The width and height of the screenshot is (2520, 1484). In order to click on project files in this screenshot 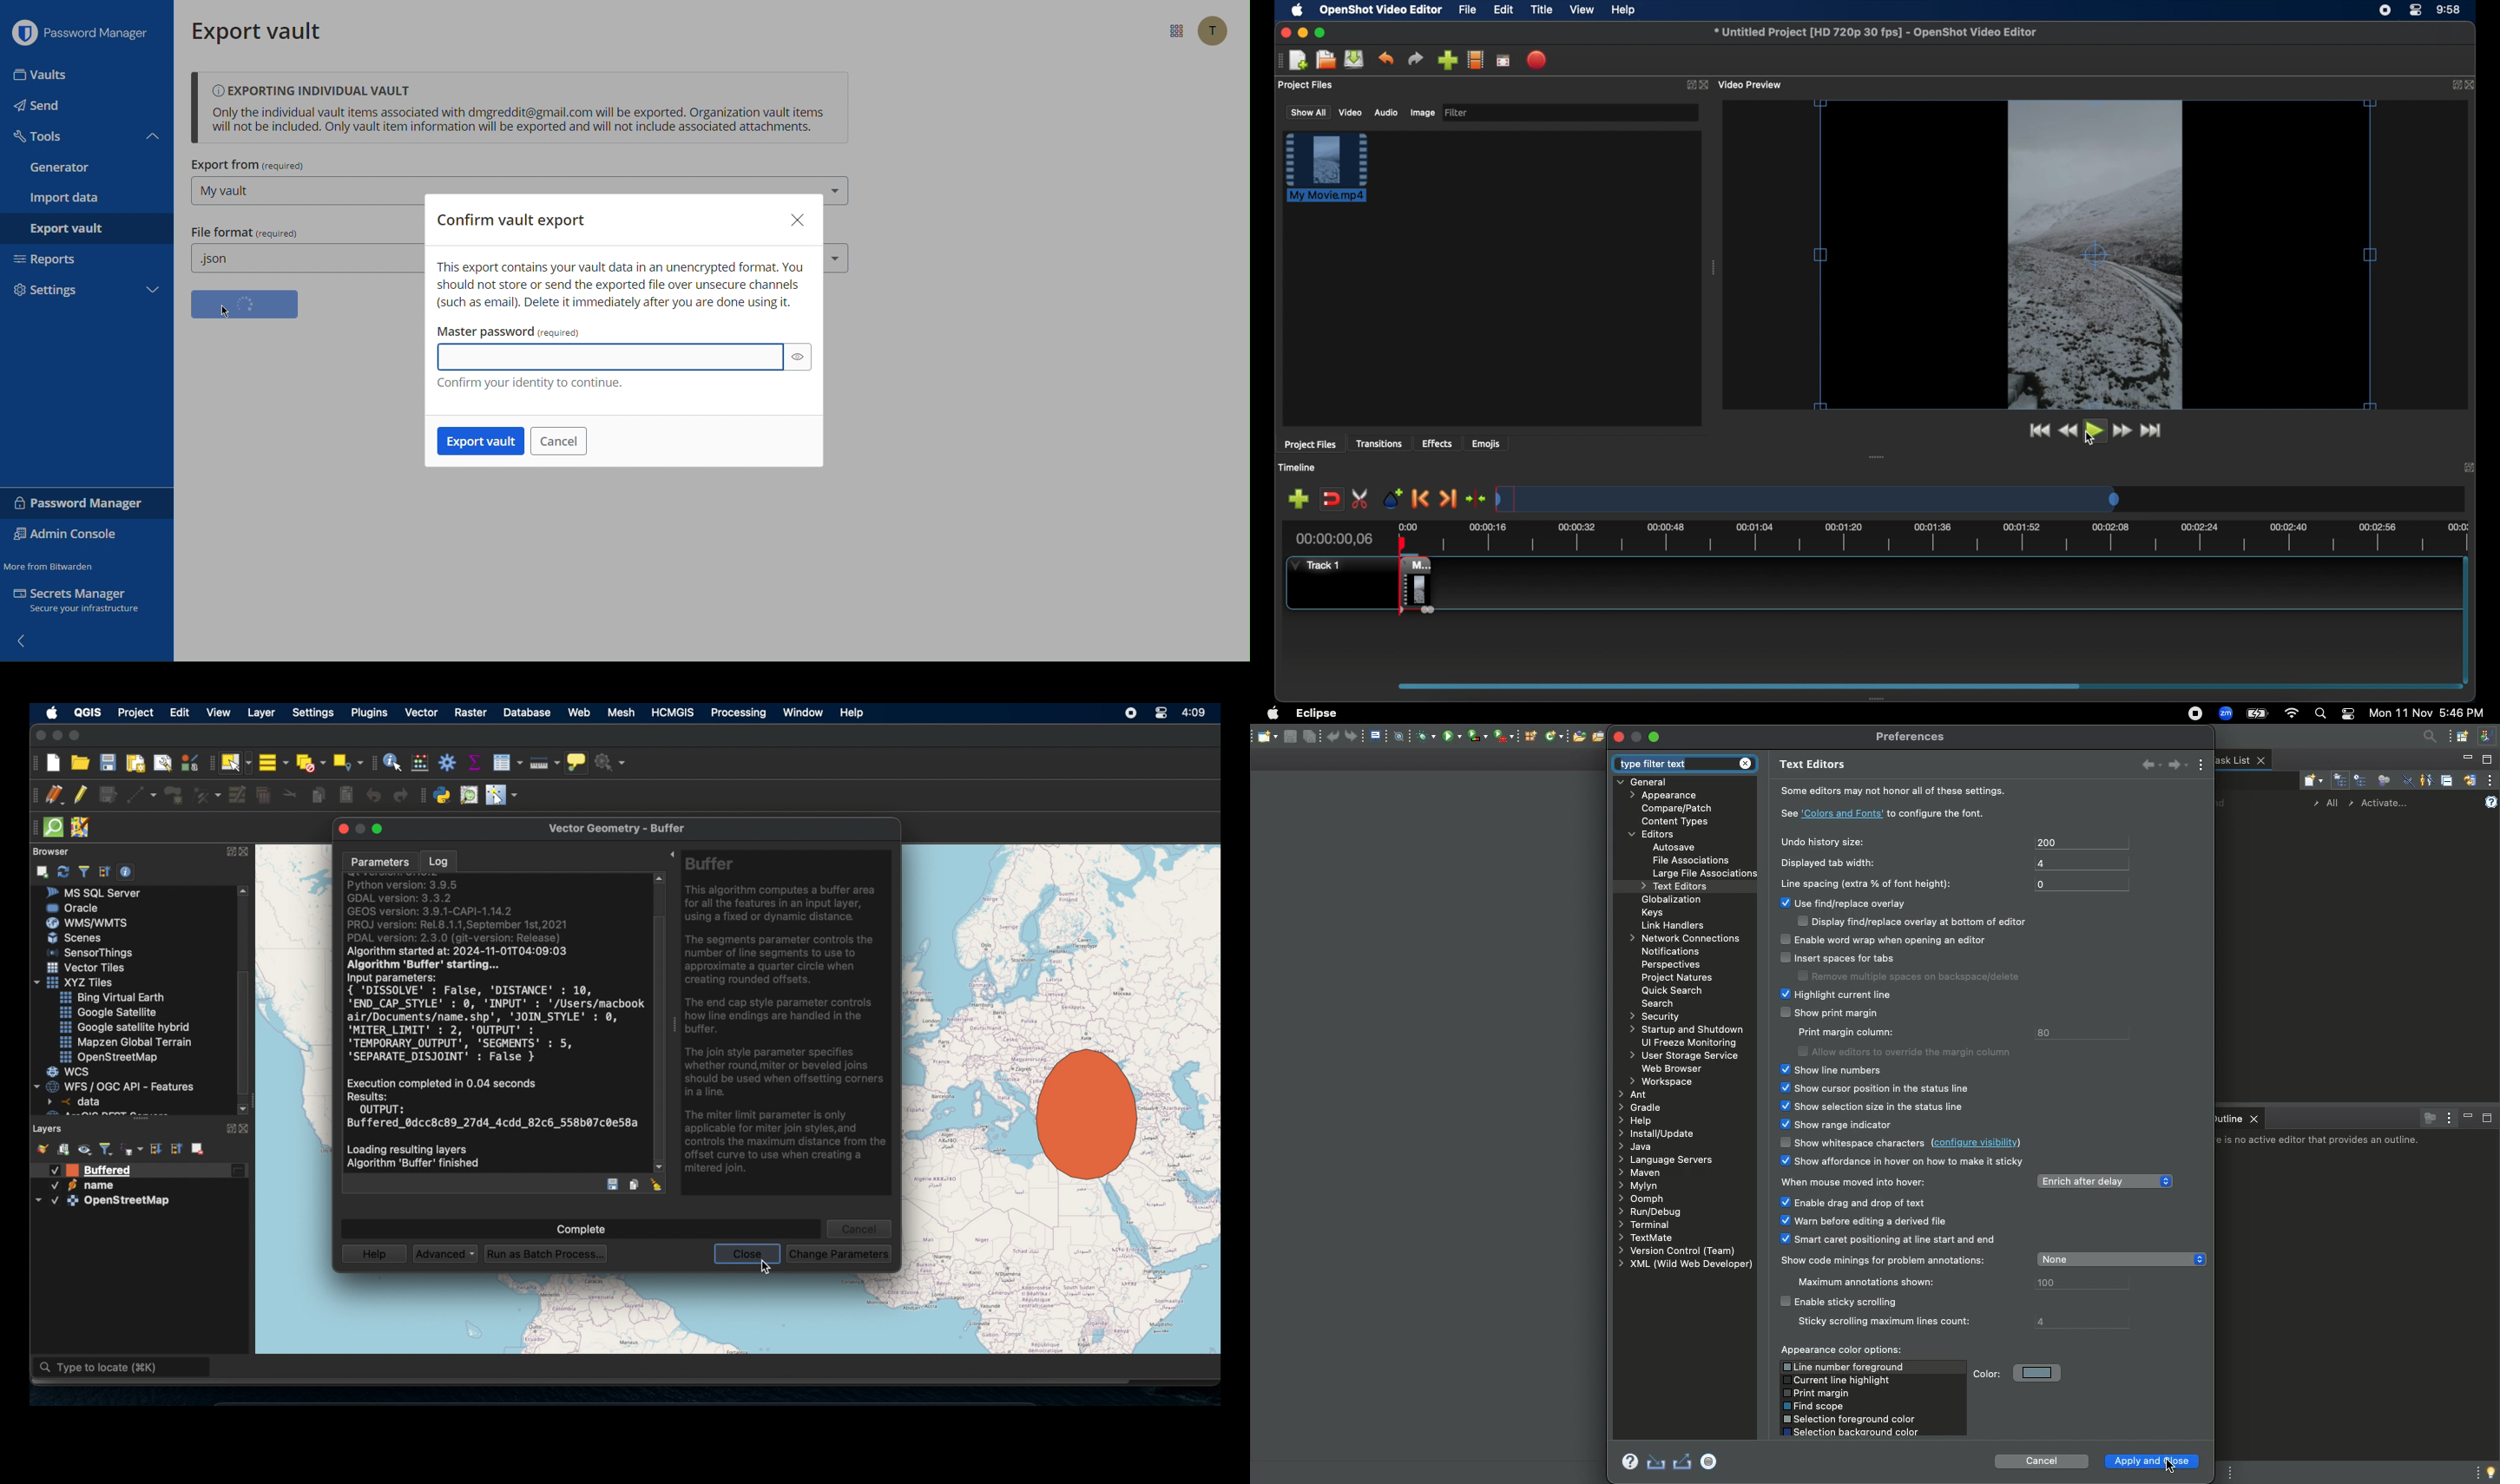, I will do `click(1307, 85)`.